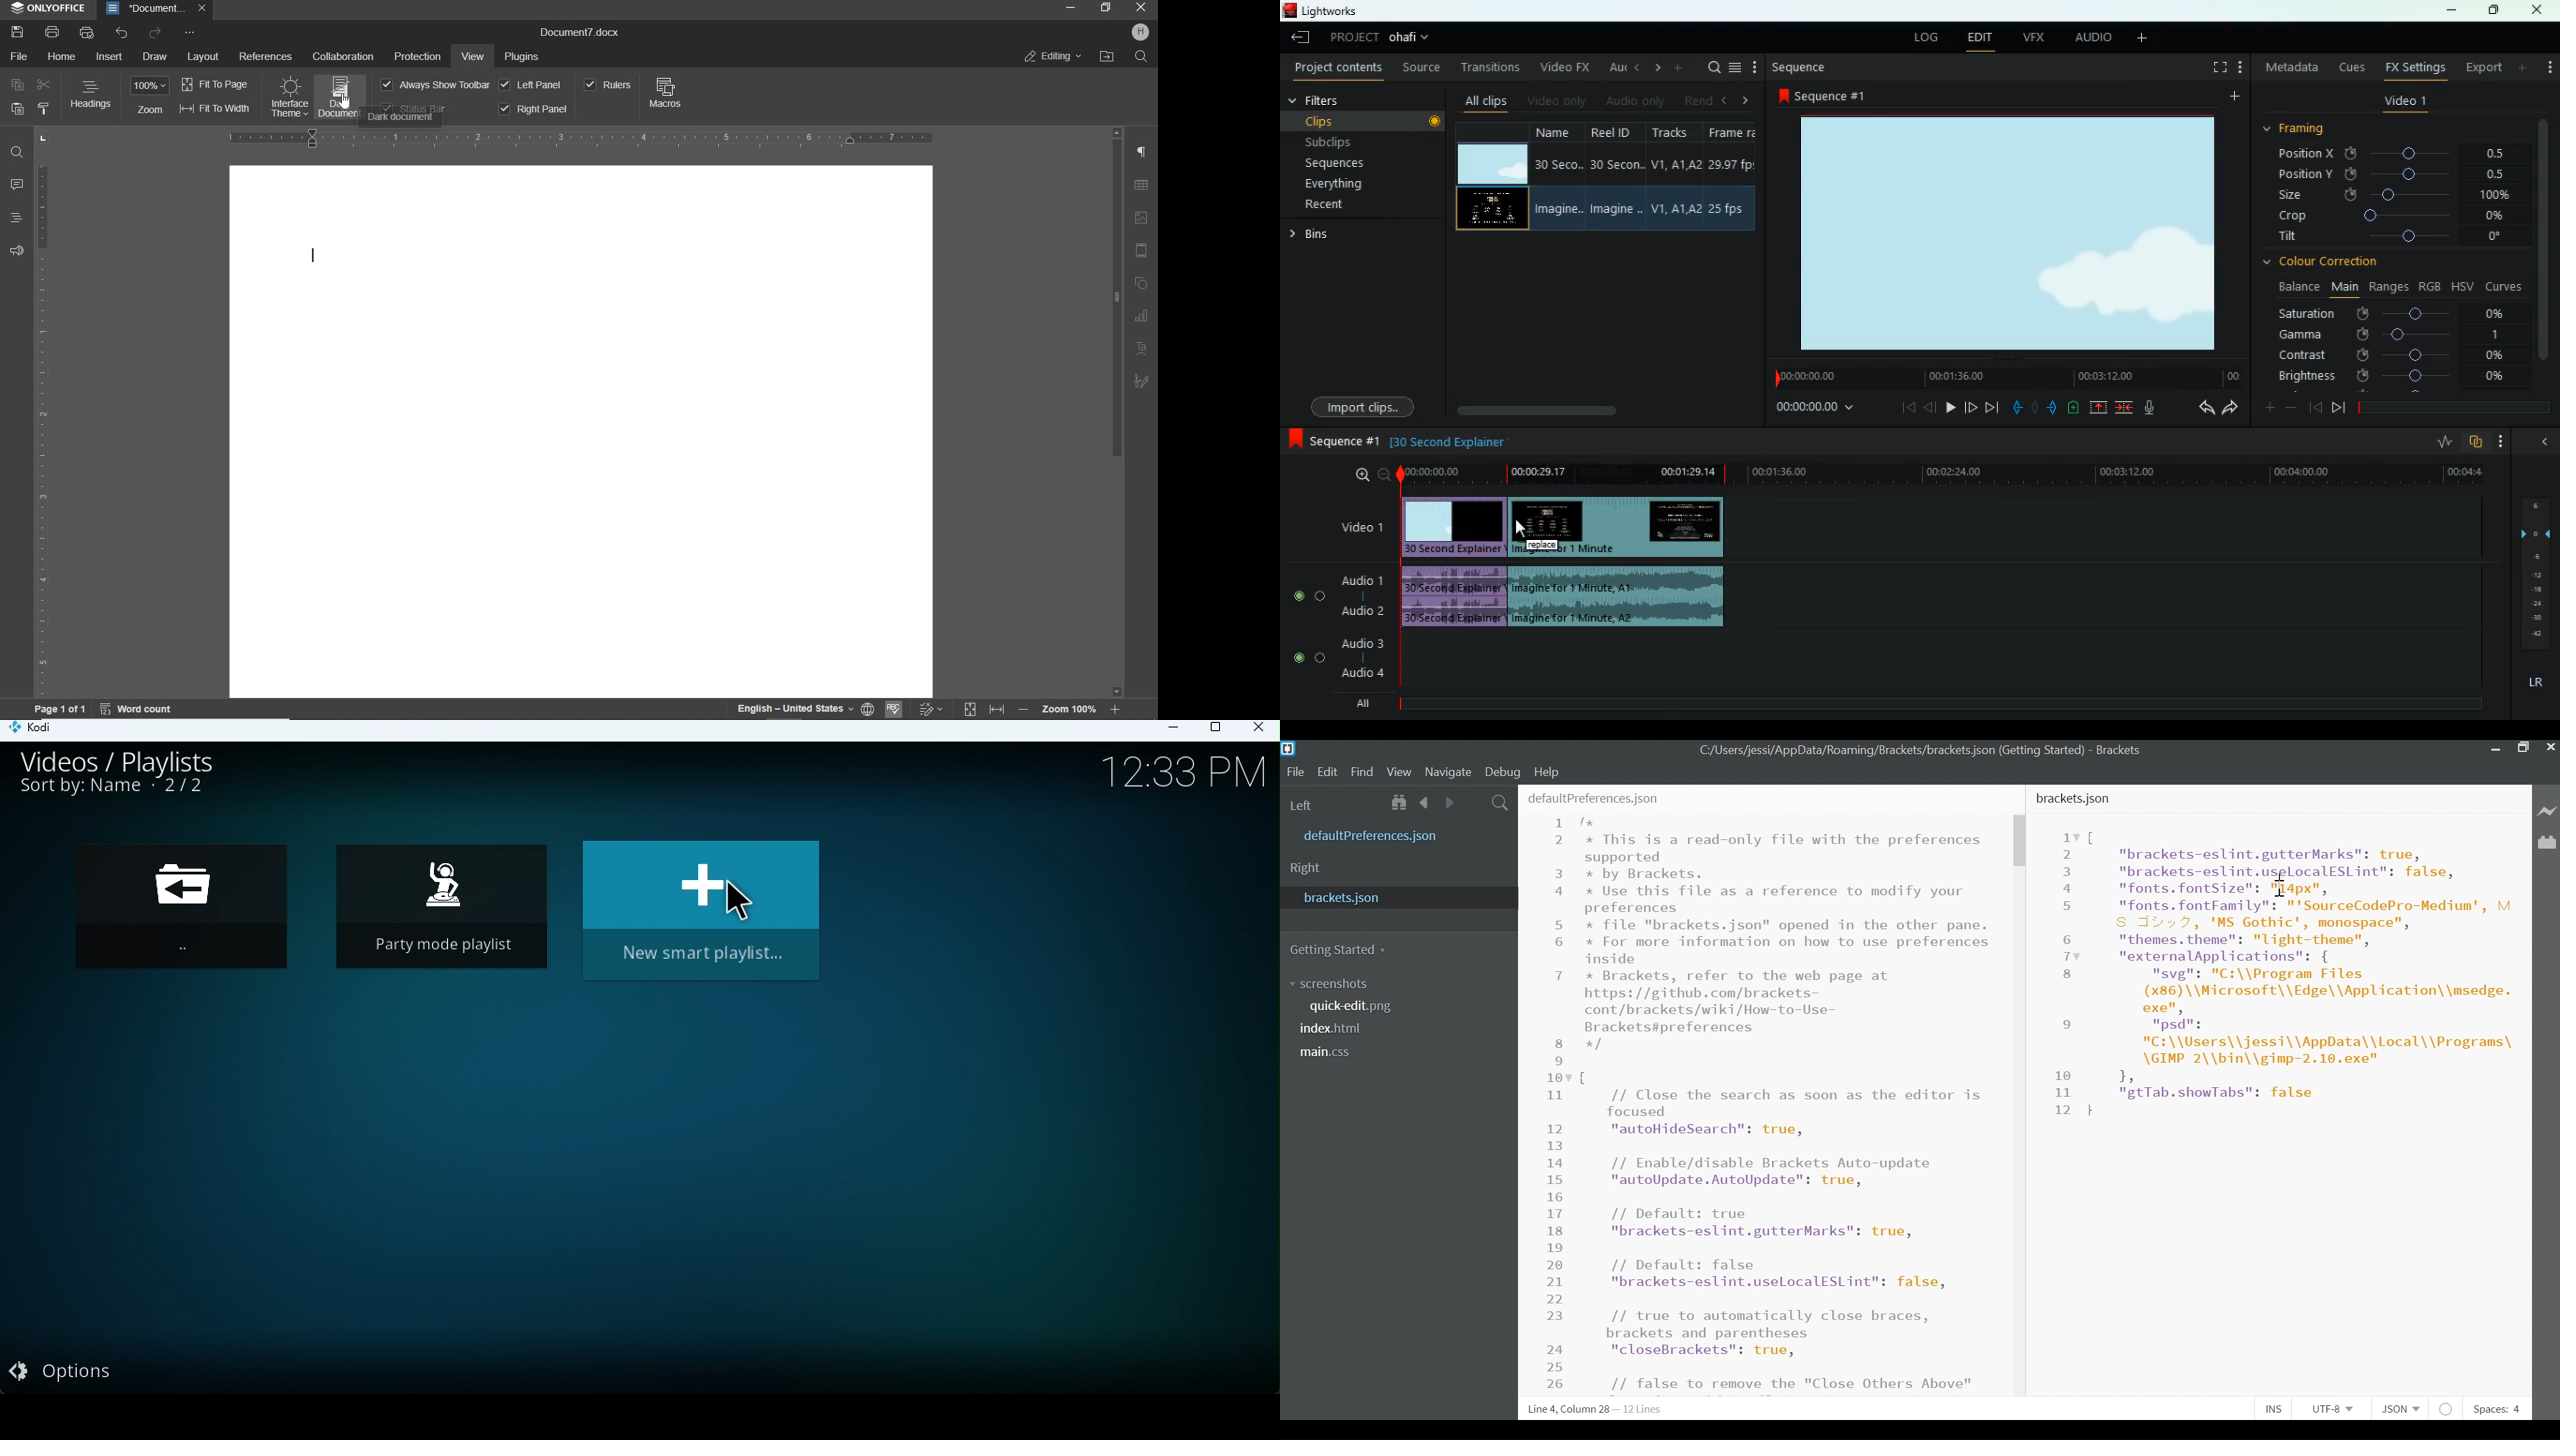 This screenshot has height=1456, width=2576. Describe the element at coordinates (1451, 802) in the screenshot. I see `Navigate Forward` at that location.